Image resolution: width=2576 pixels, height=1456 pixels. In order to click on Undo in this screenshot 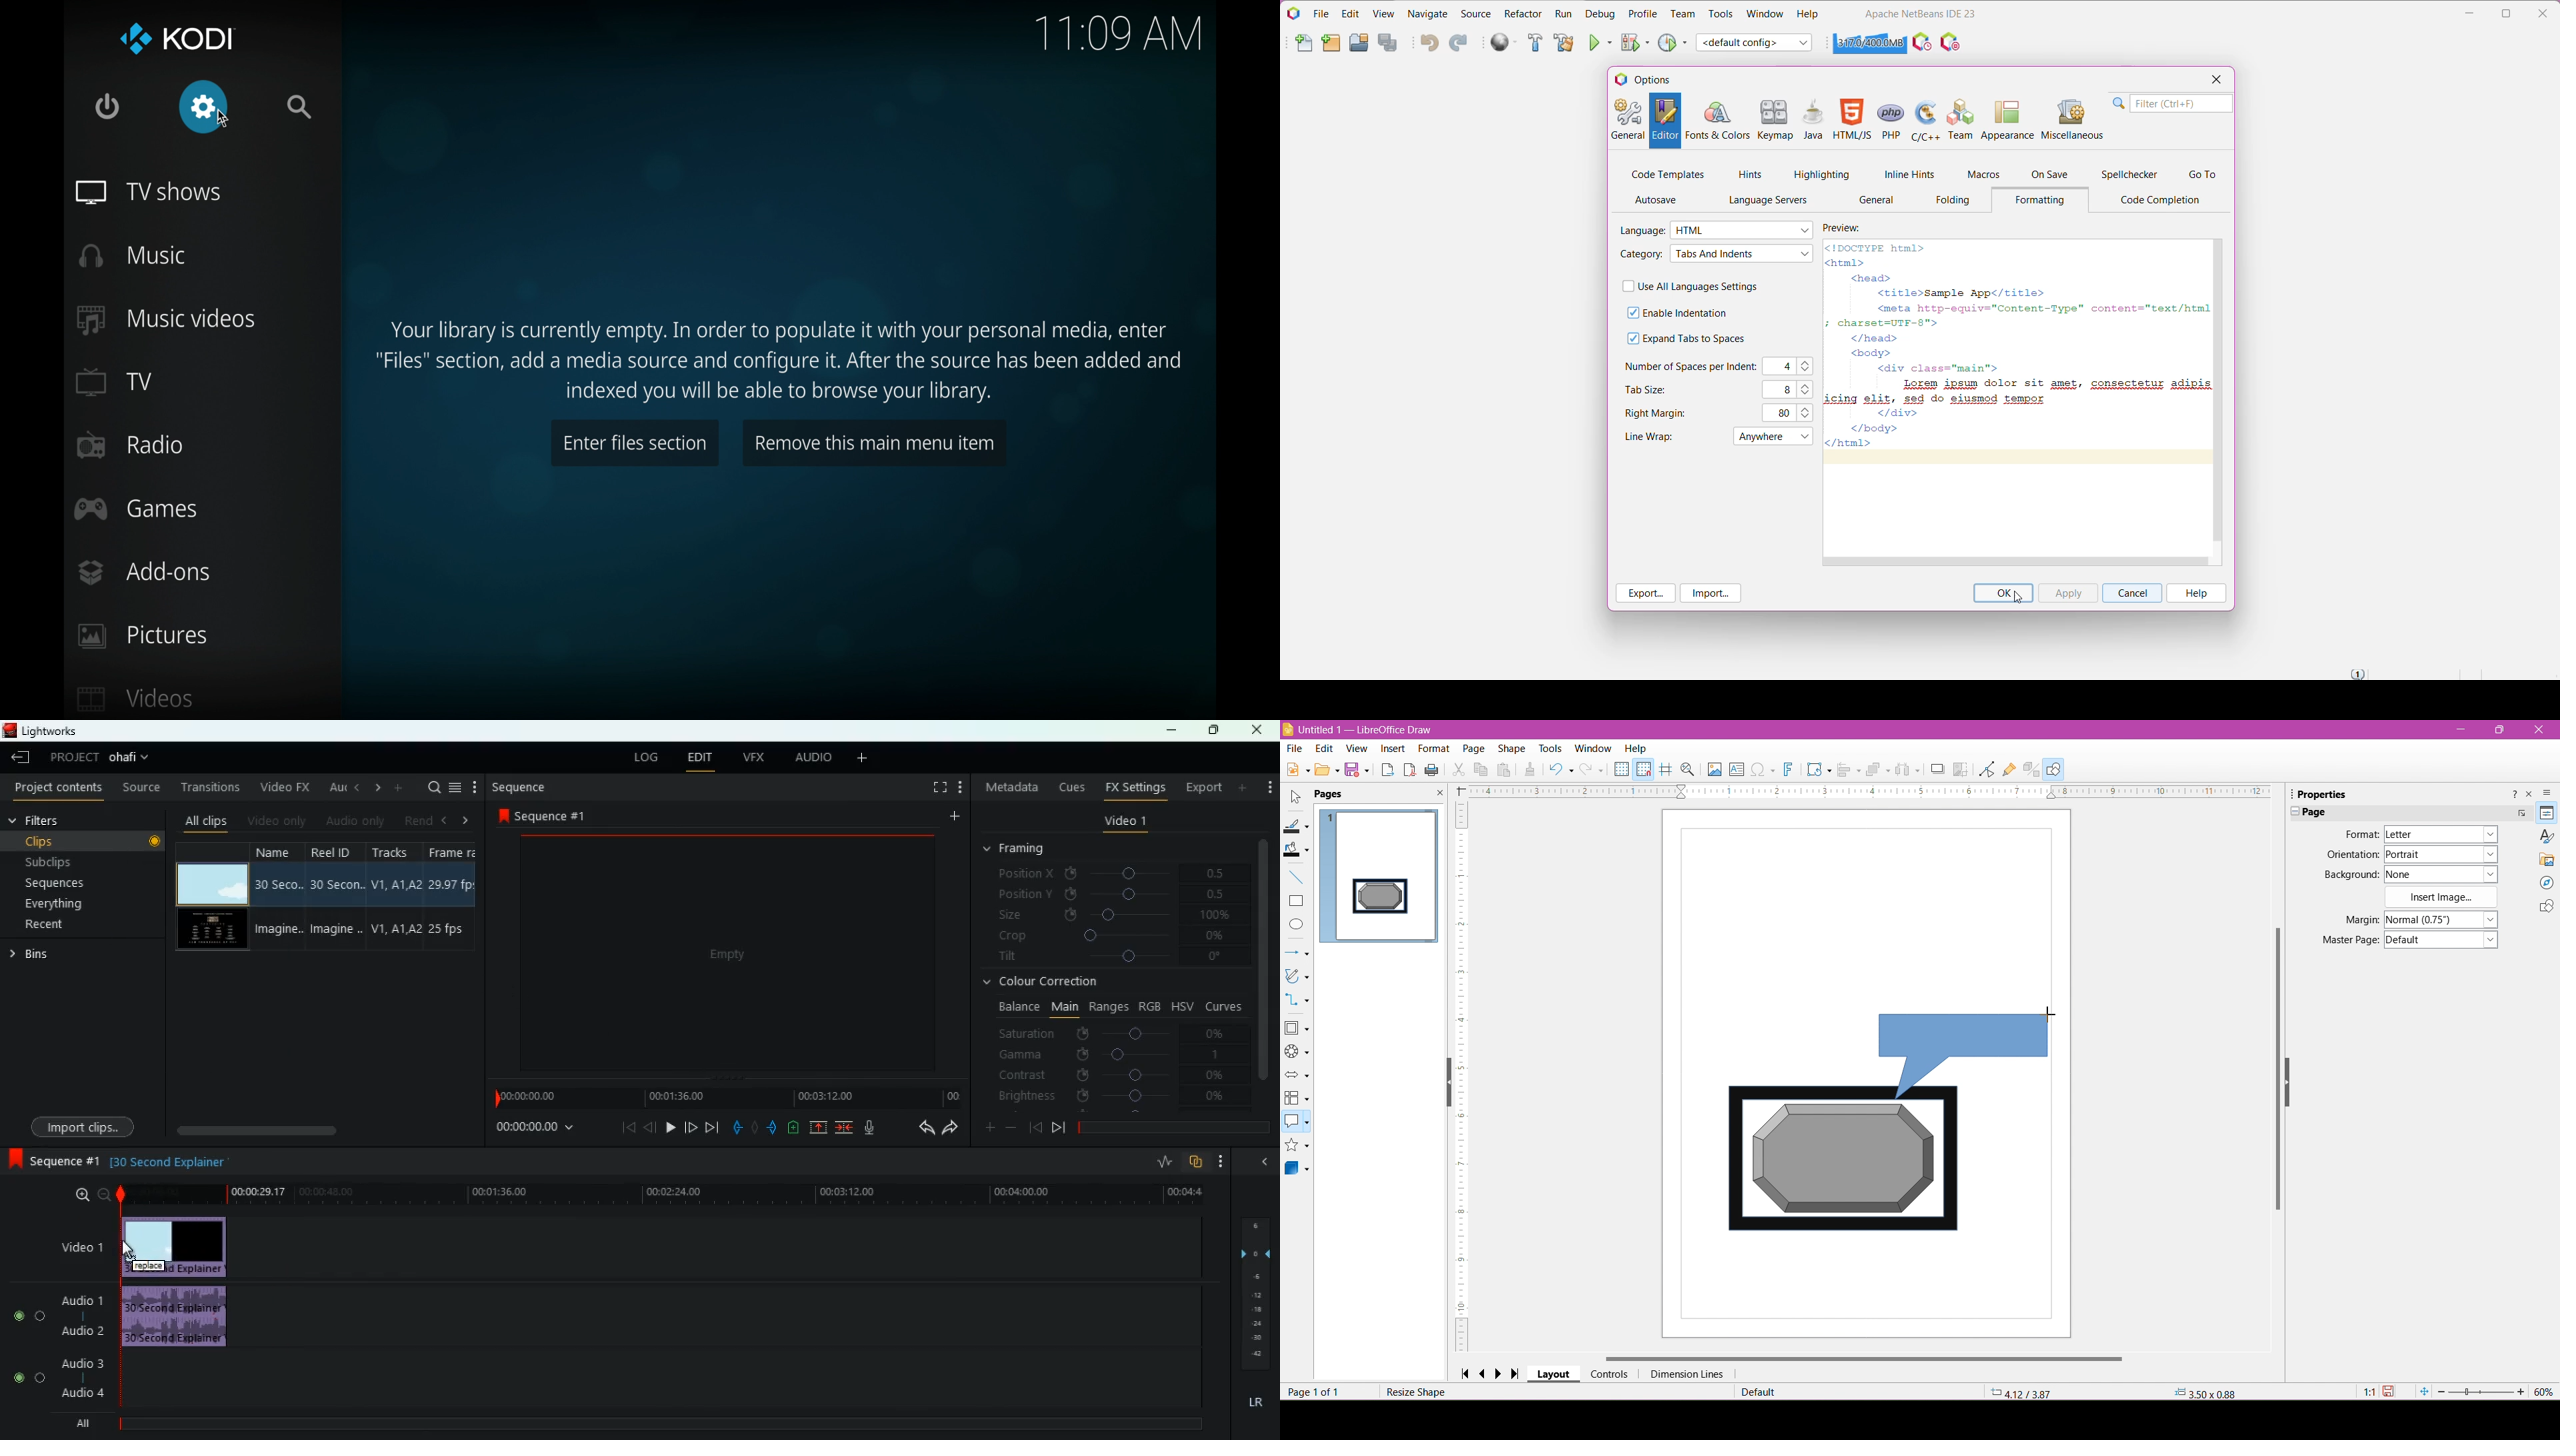, I will do `click(1561, 769)`.